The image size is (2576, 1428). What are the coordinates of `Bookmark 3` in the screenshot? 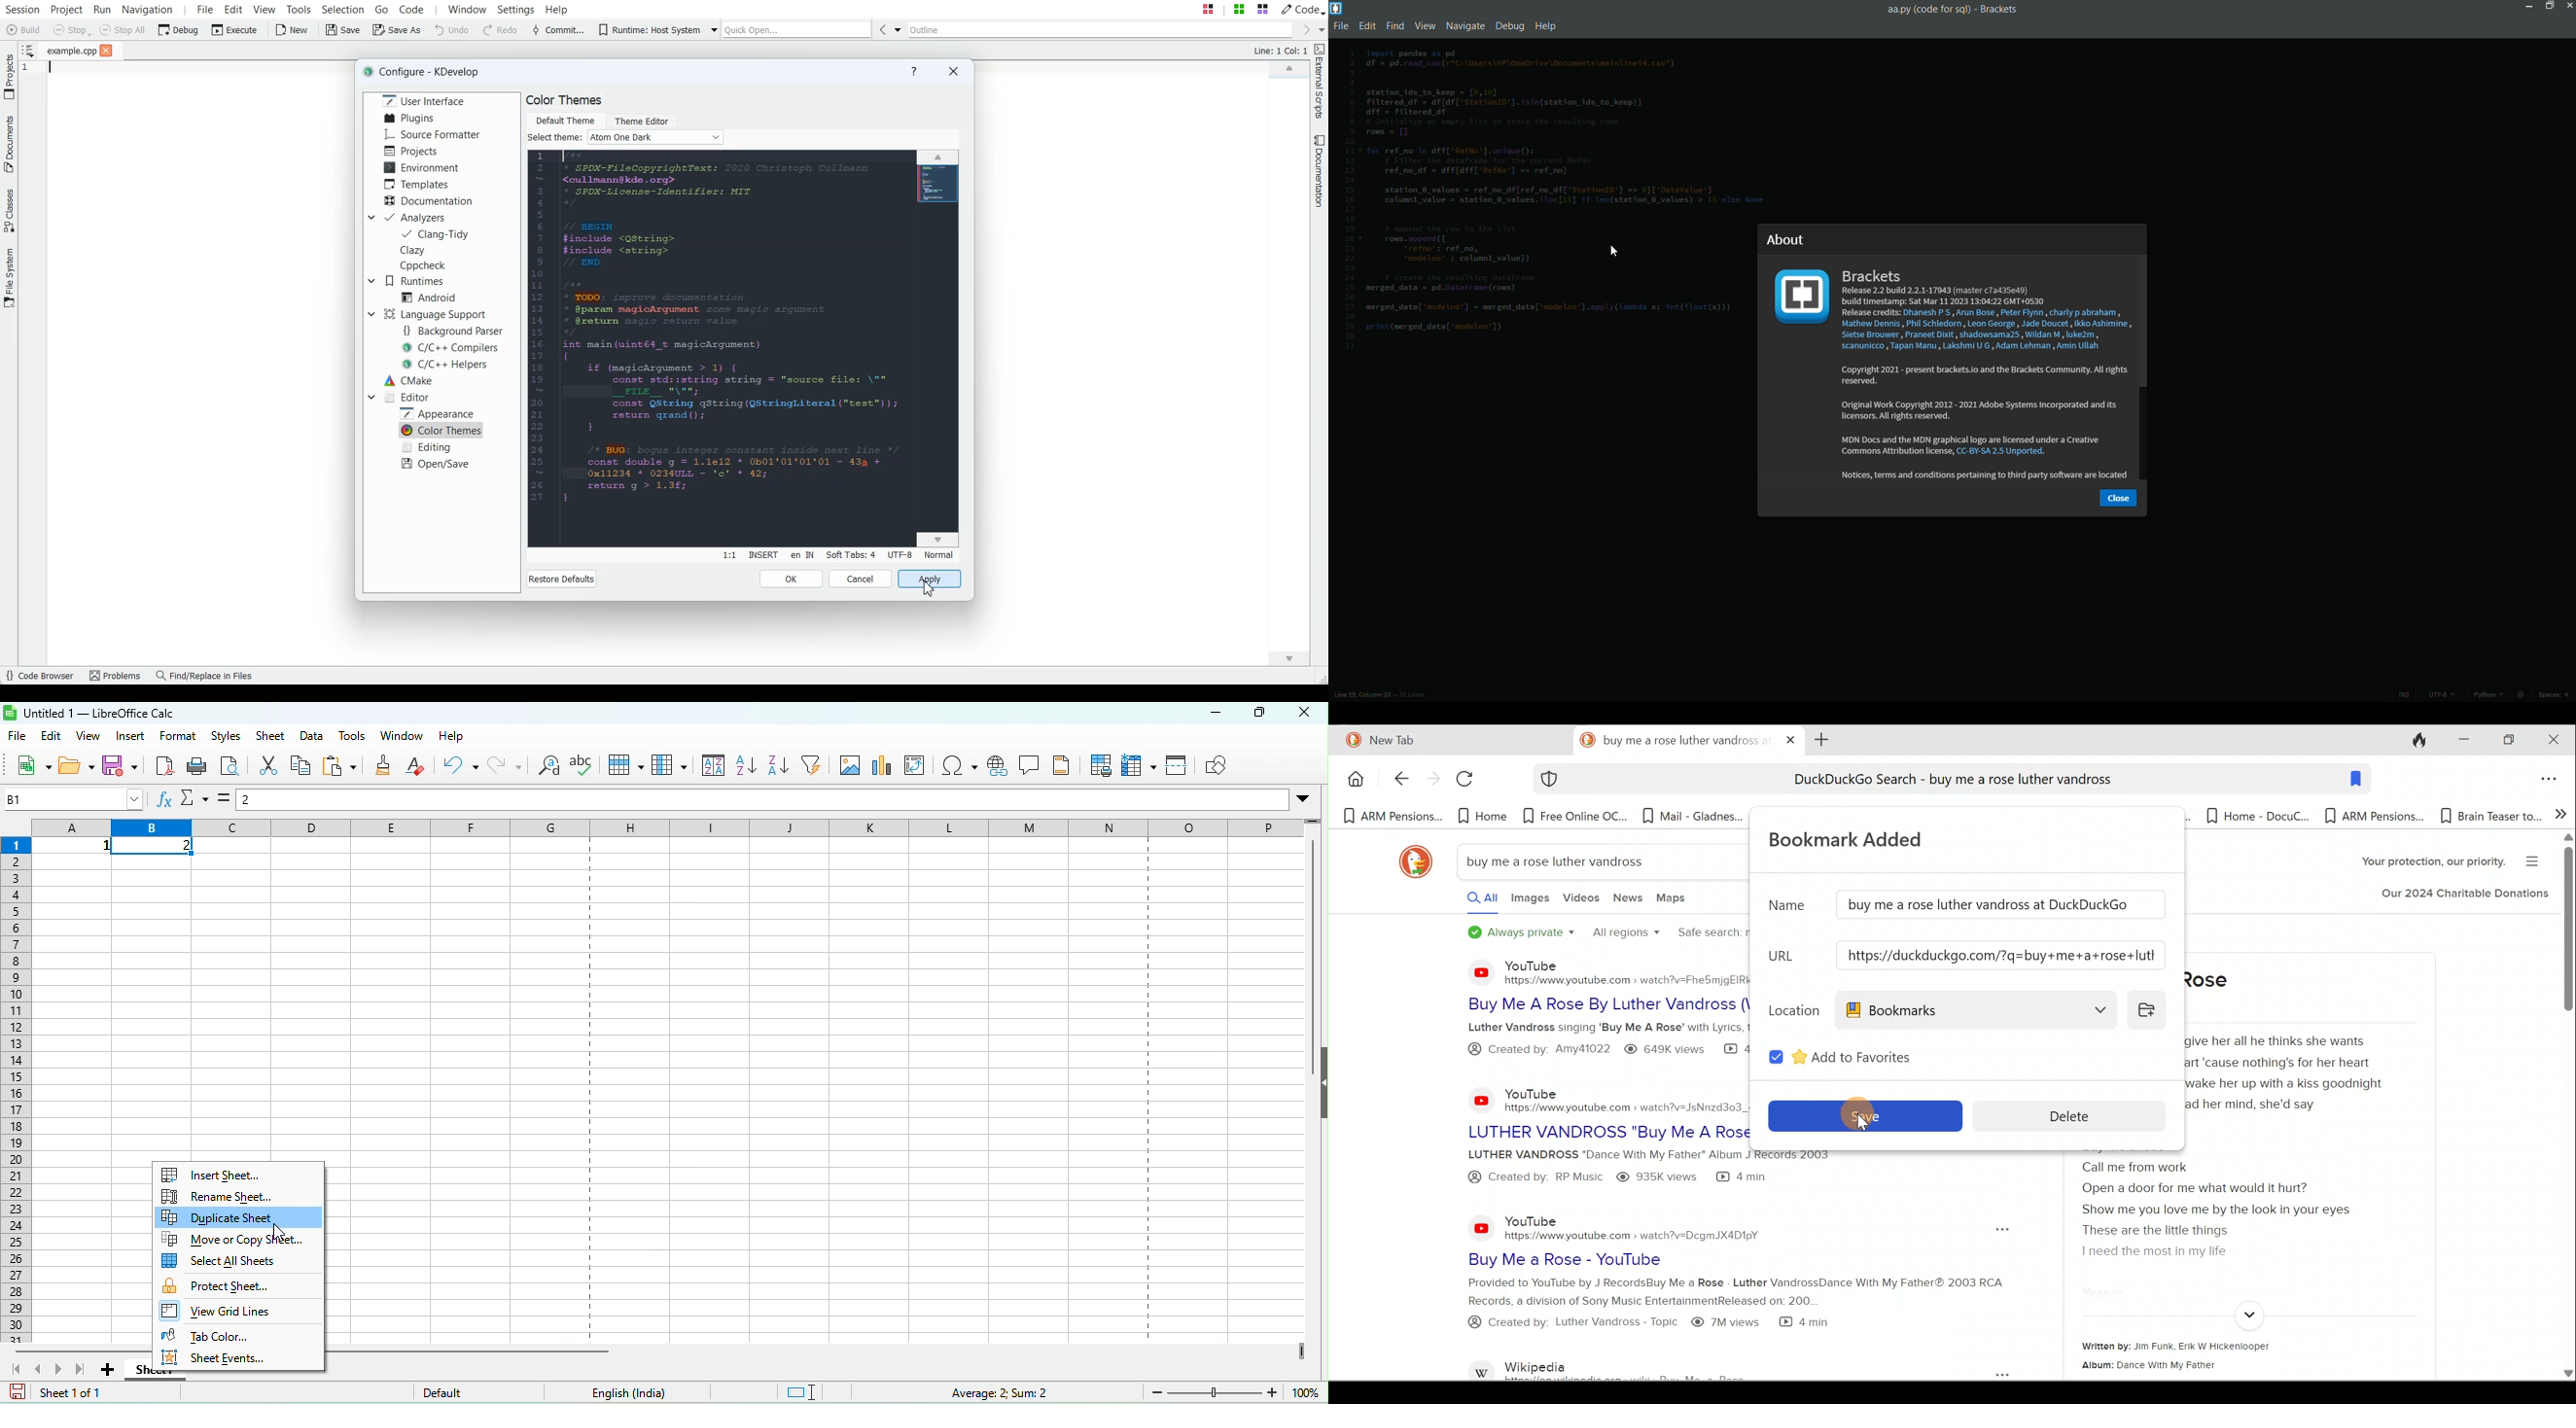 It's located at (1577, 816).